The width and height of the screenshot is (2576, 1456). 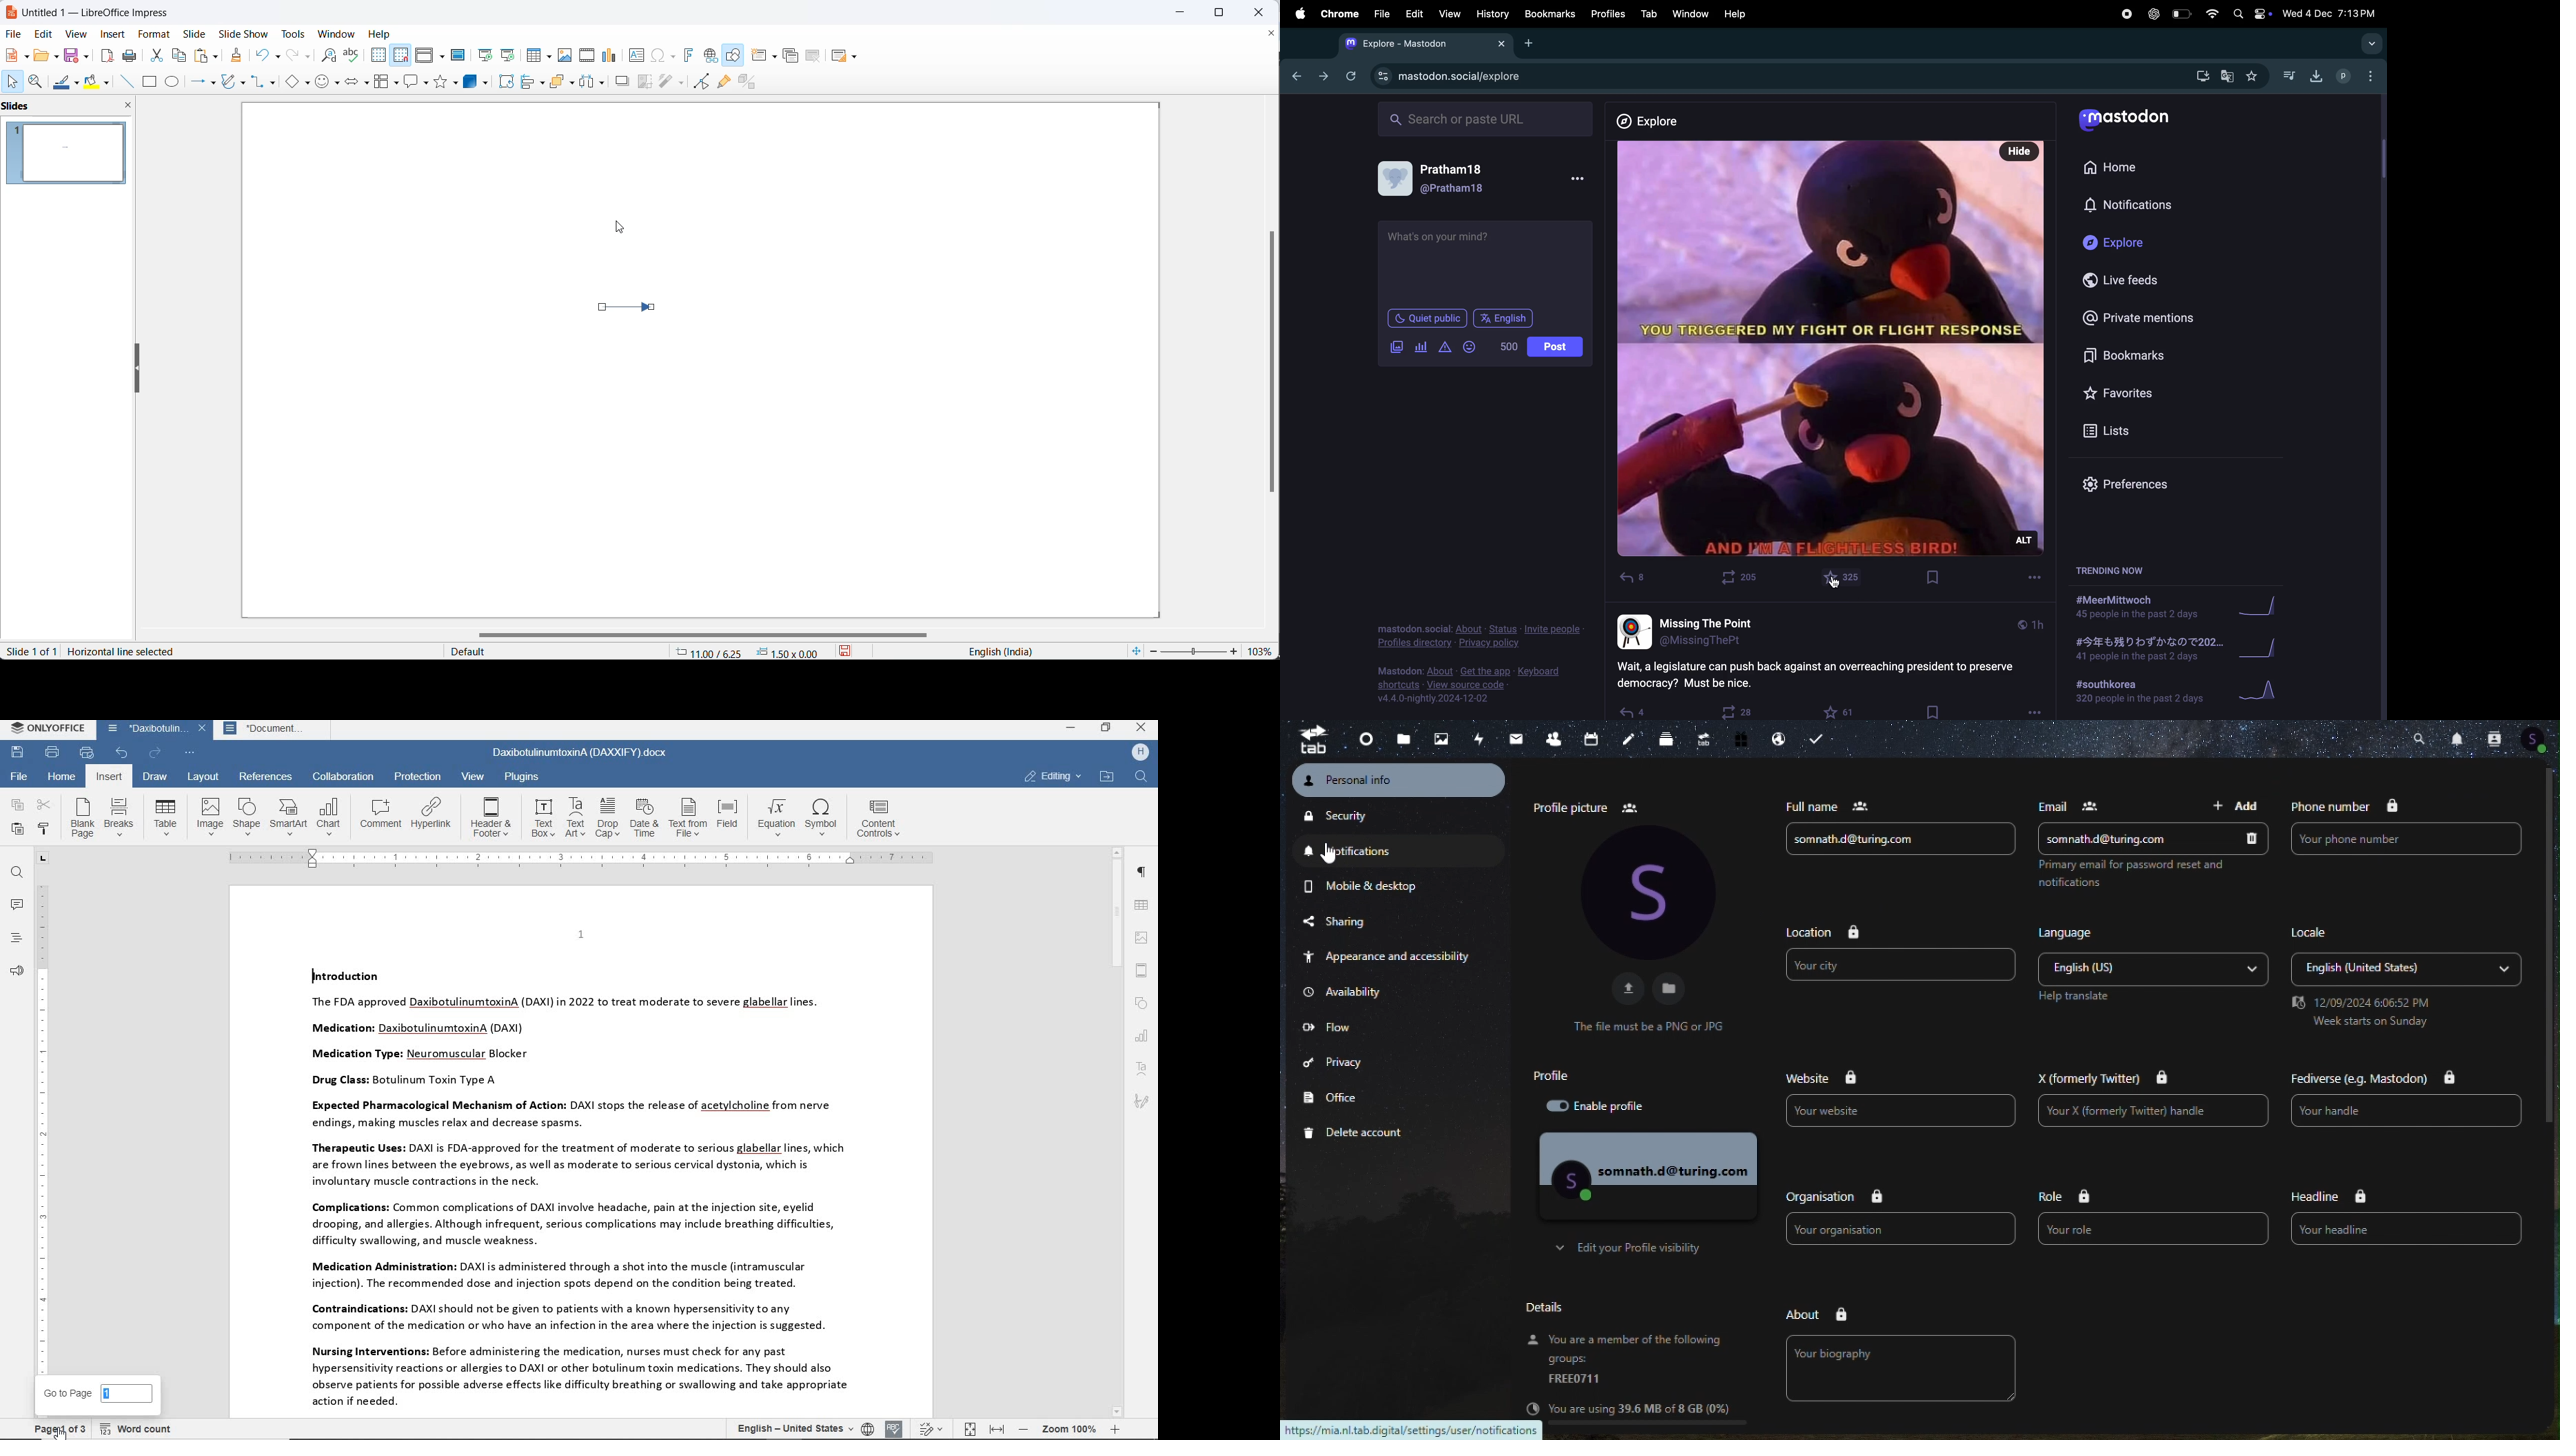 What do you see at coordinates (1399, 345) in the screenshot?
I see ` add image` at bounding box center [1399, 345].